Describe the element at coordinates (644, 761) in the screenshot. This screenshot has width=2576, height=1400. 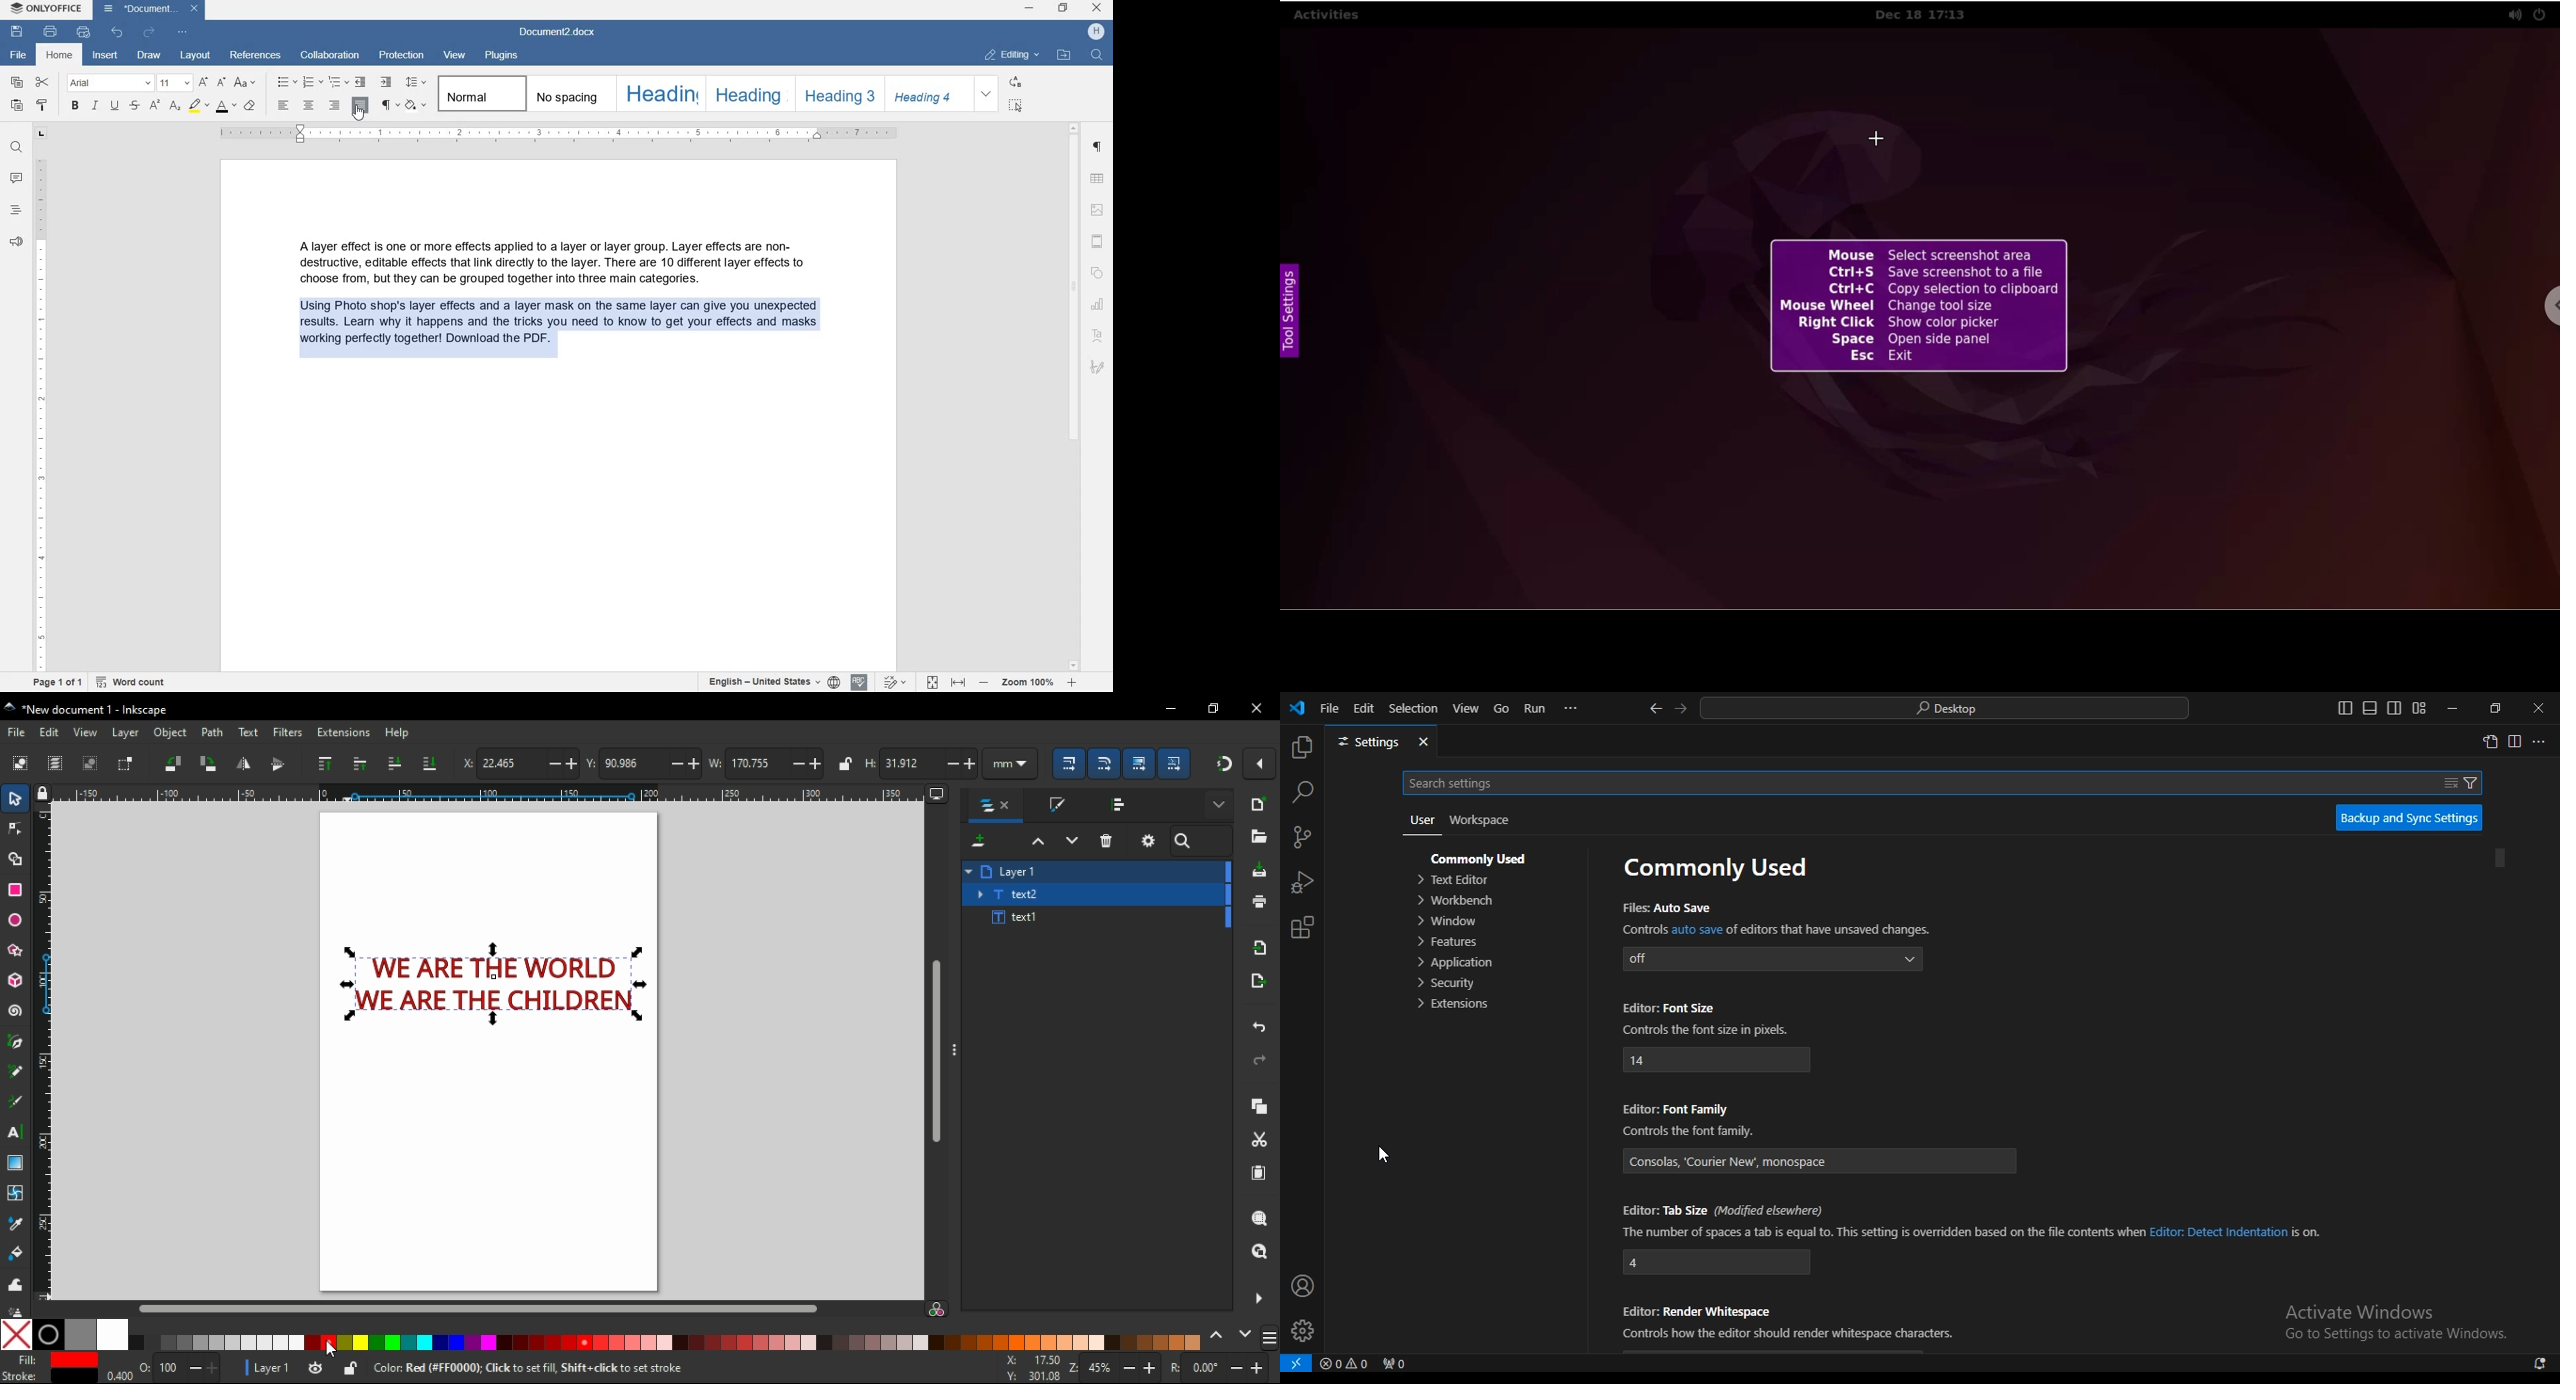
I see `vertical coordinates of selected object` at that location.